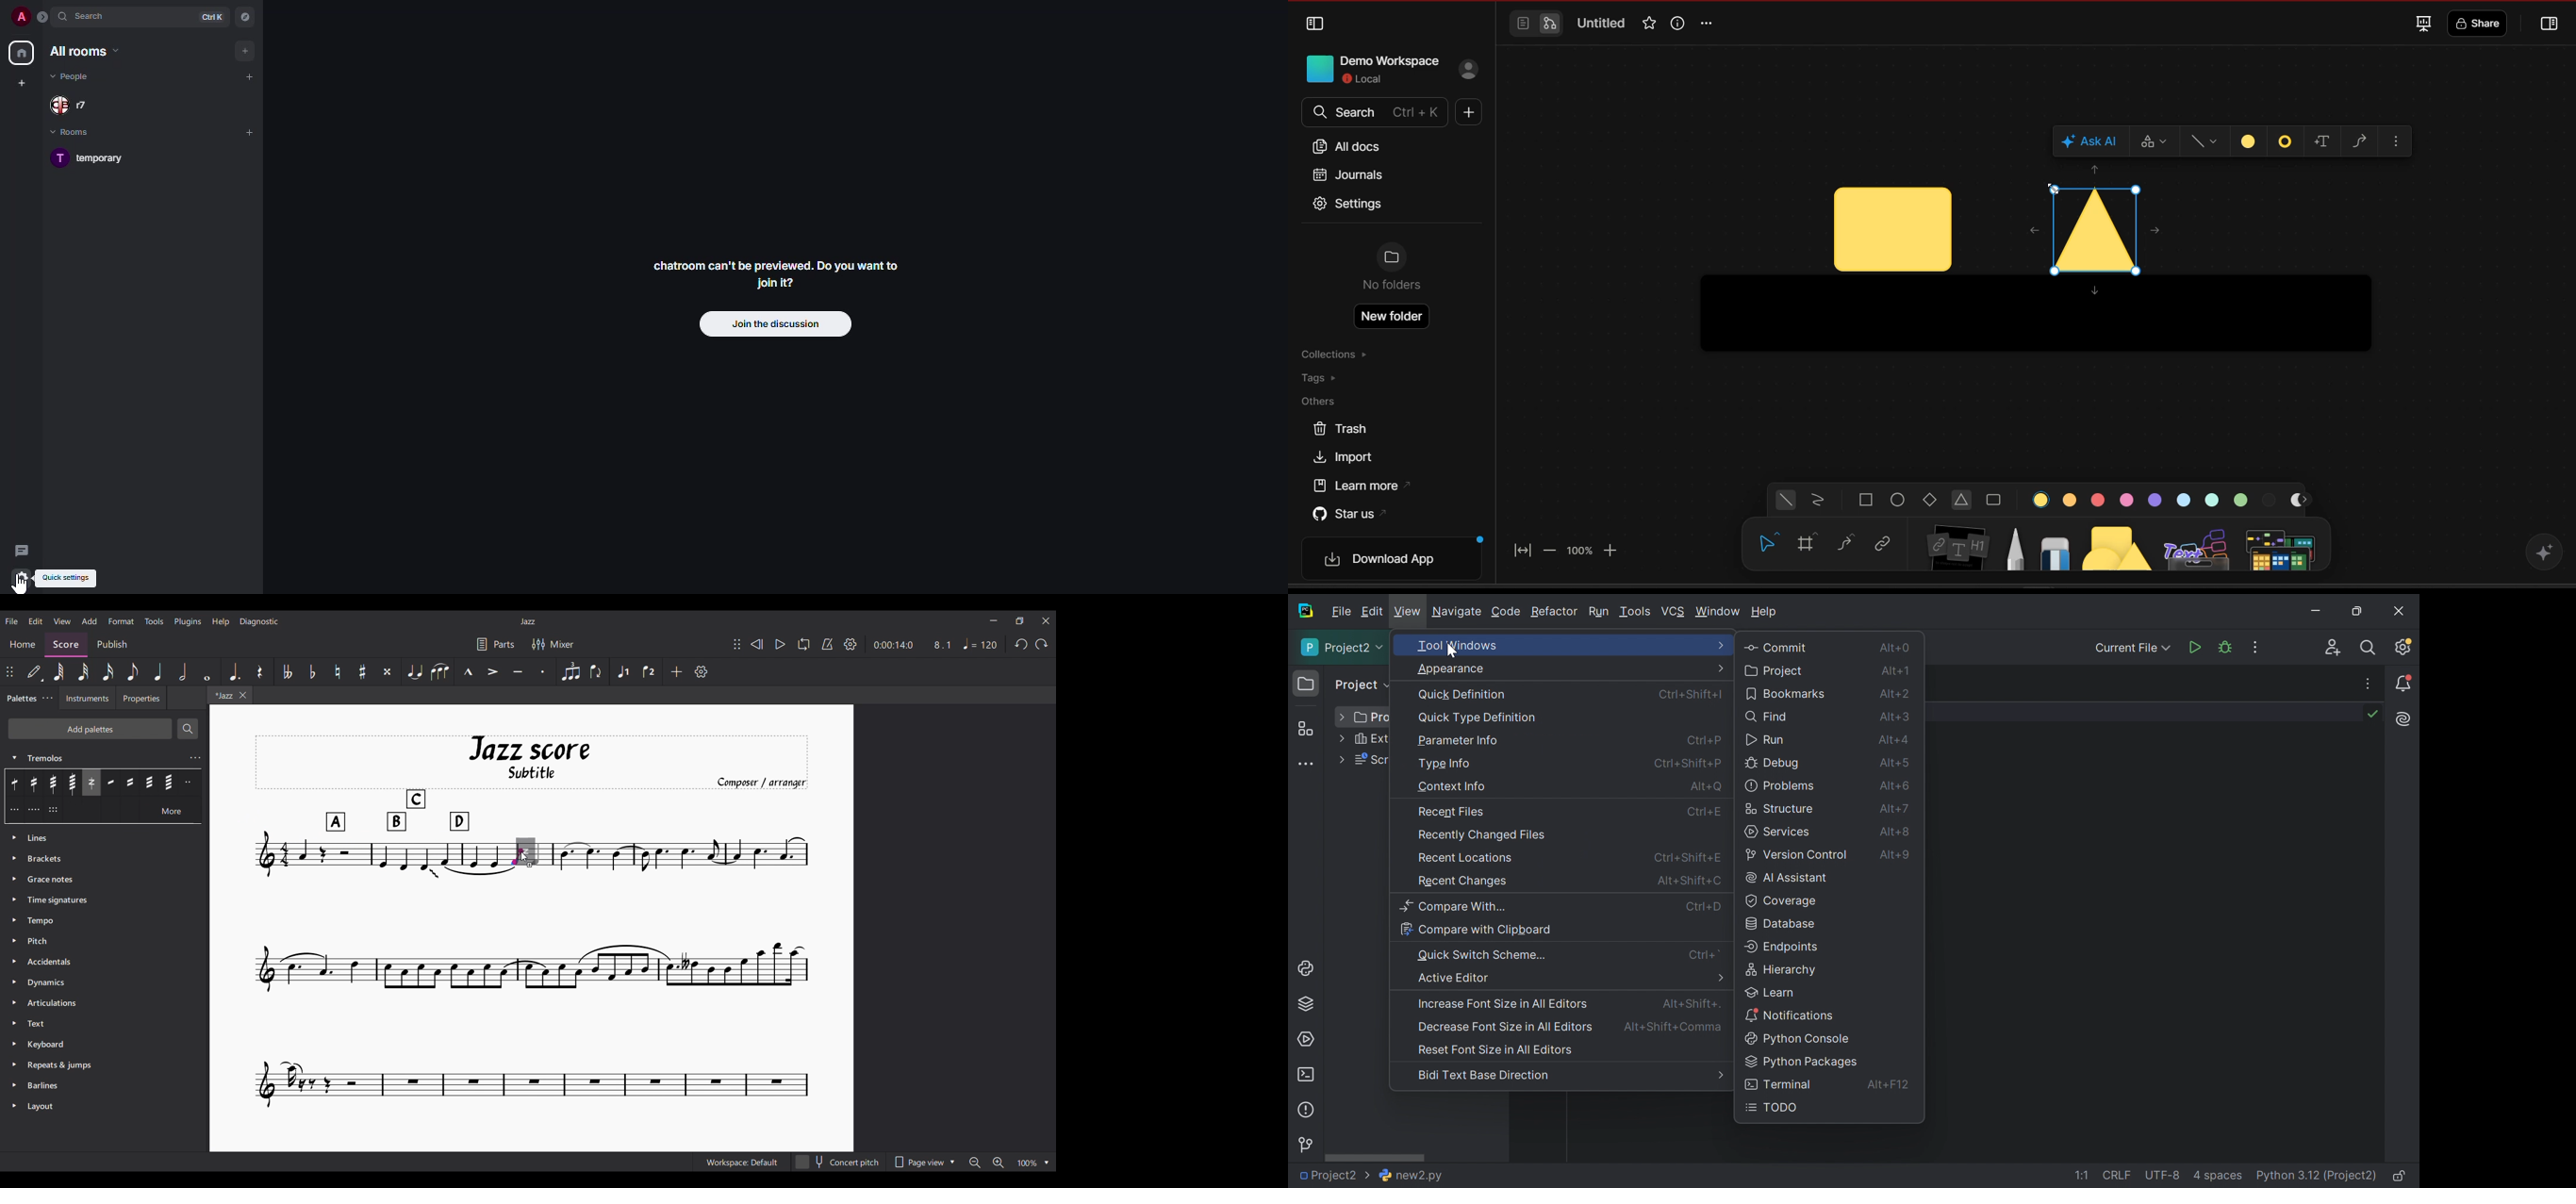 The width and height of the screenshot is (2576, 1204). What do you see at coordinates (83, 672) in the screenshot?
I see `32nd note` at bounding box center [83, 672].